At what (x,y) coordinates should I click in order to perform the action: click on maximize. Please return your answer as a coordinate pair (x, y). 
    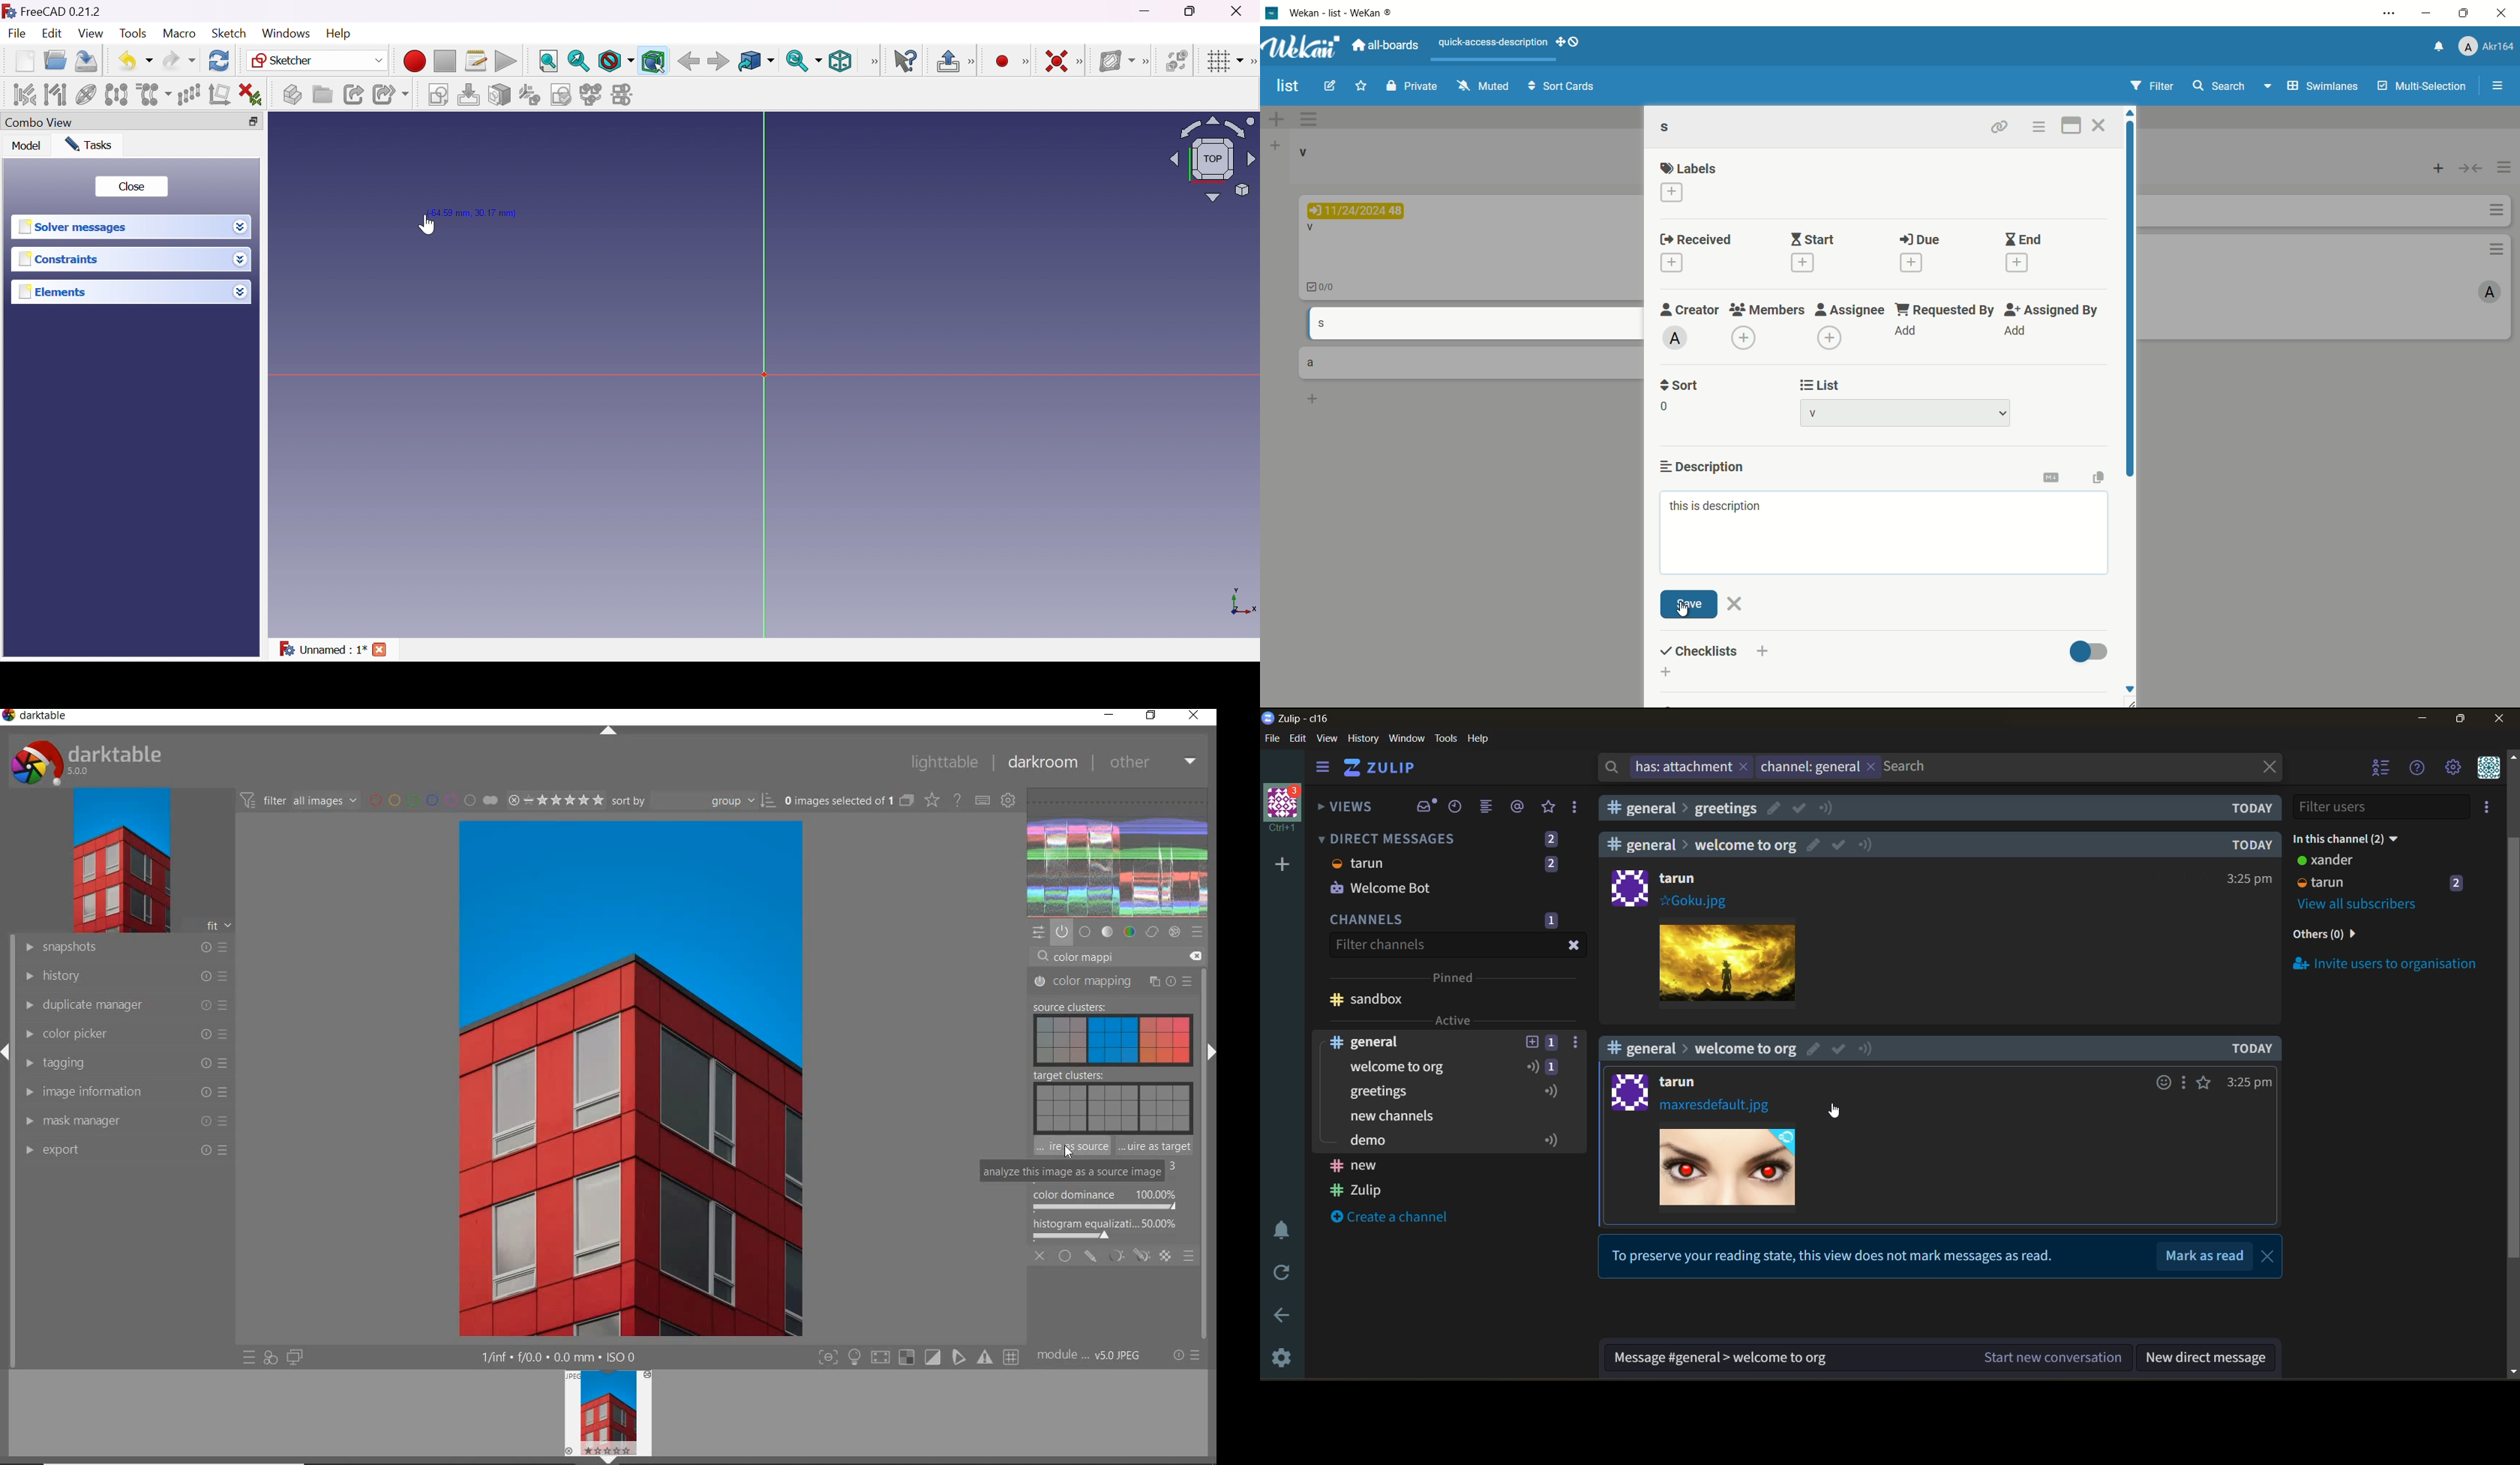
    Looking at the image, I should click on (2464, 14).